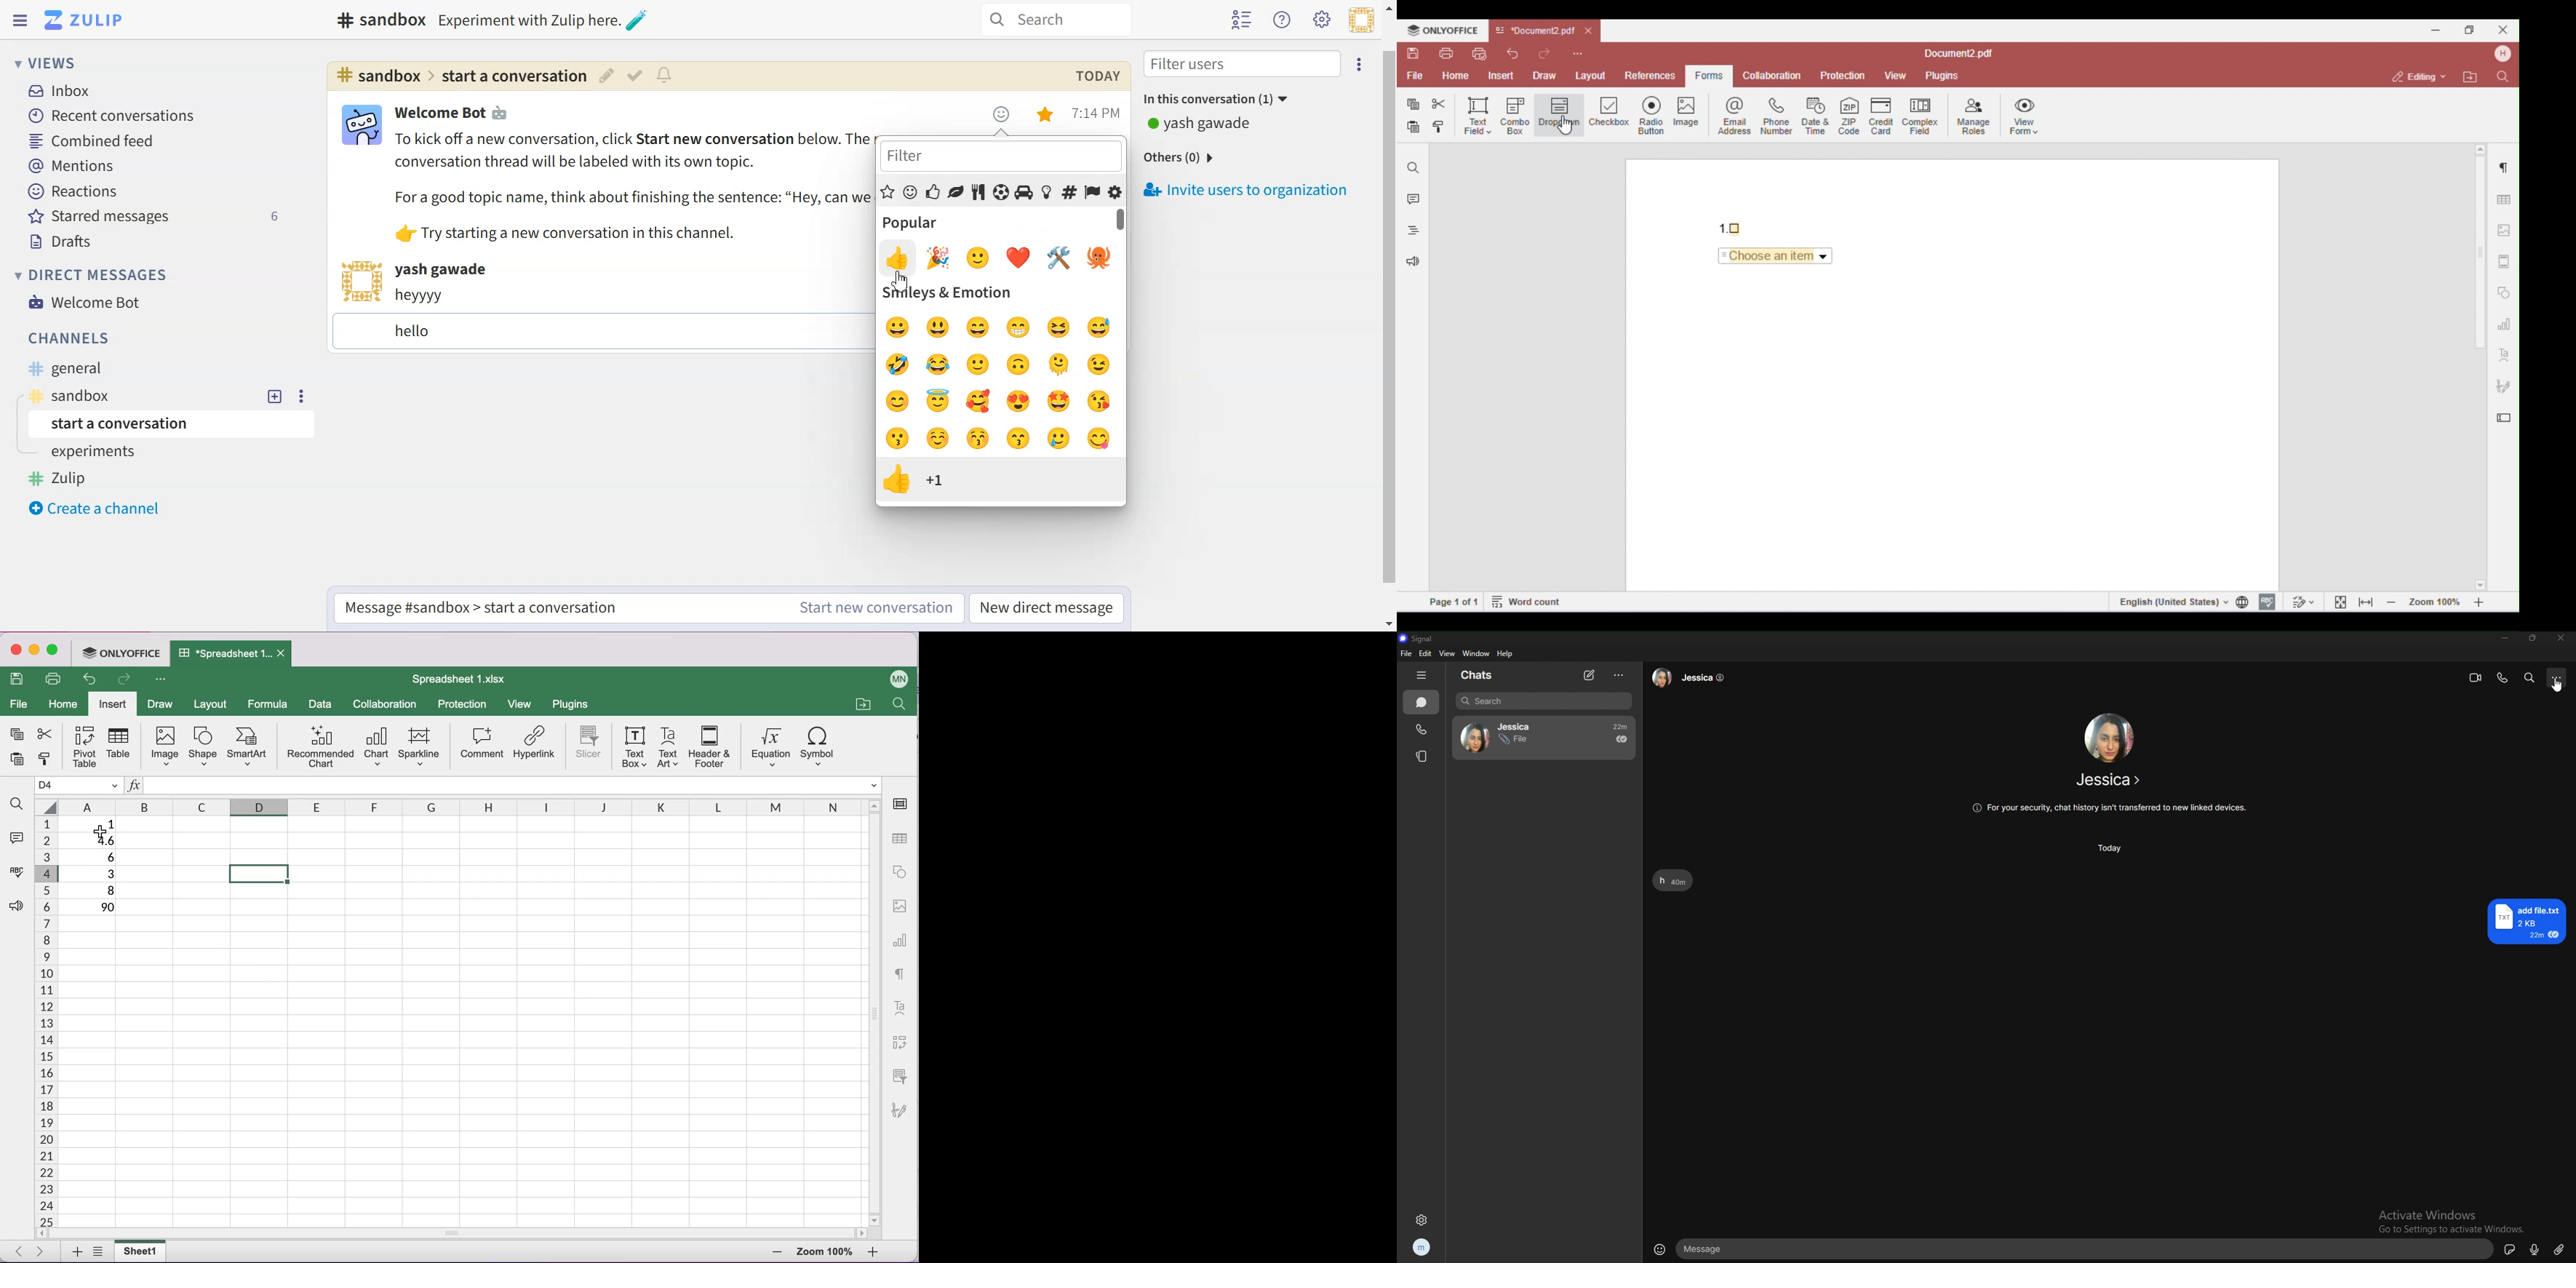 Image resolution: width=2576 pixels, height=1288 pixels. Describe the element at coordinates (901, 944) in the screenshot. I see `chart` at that location.